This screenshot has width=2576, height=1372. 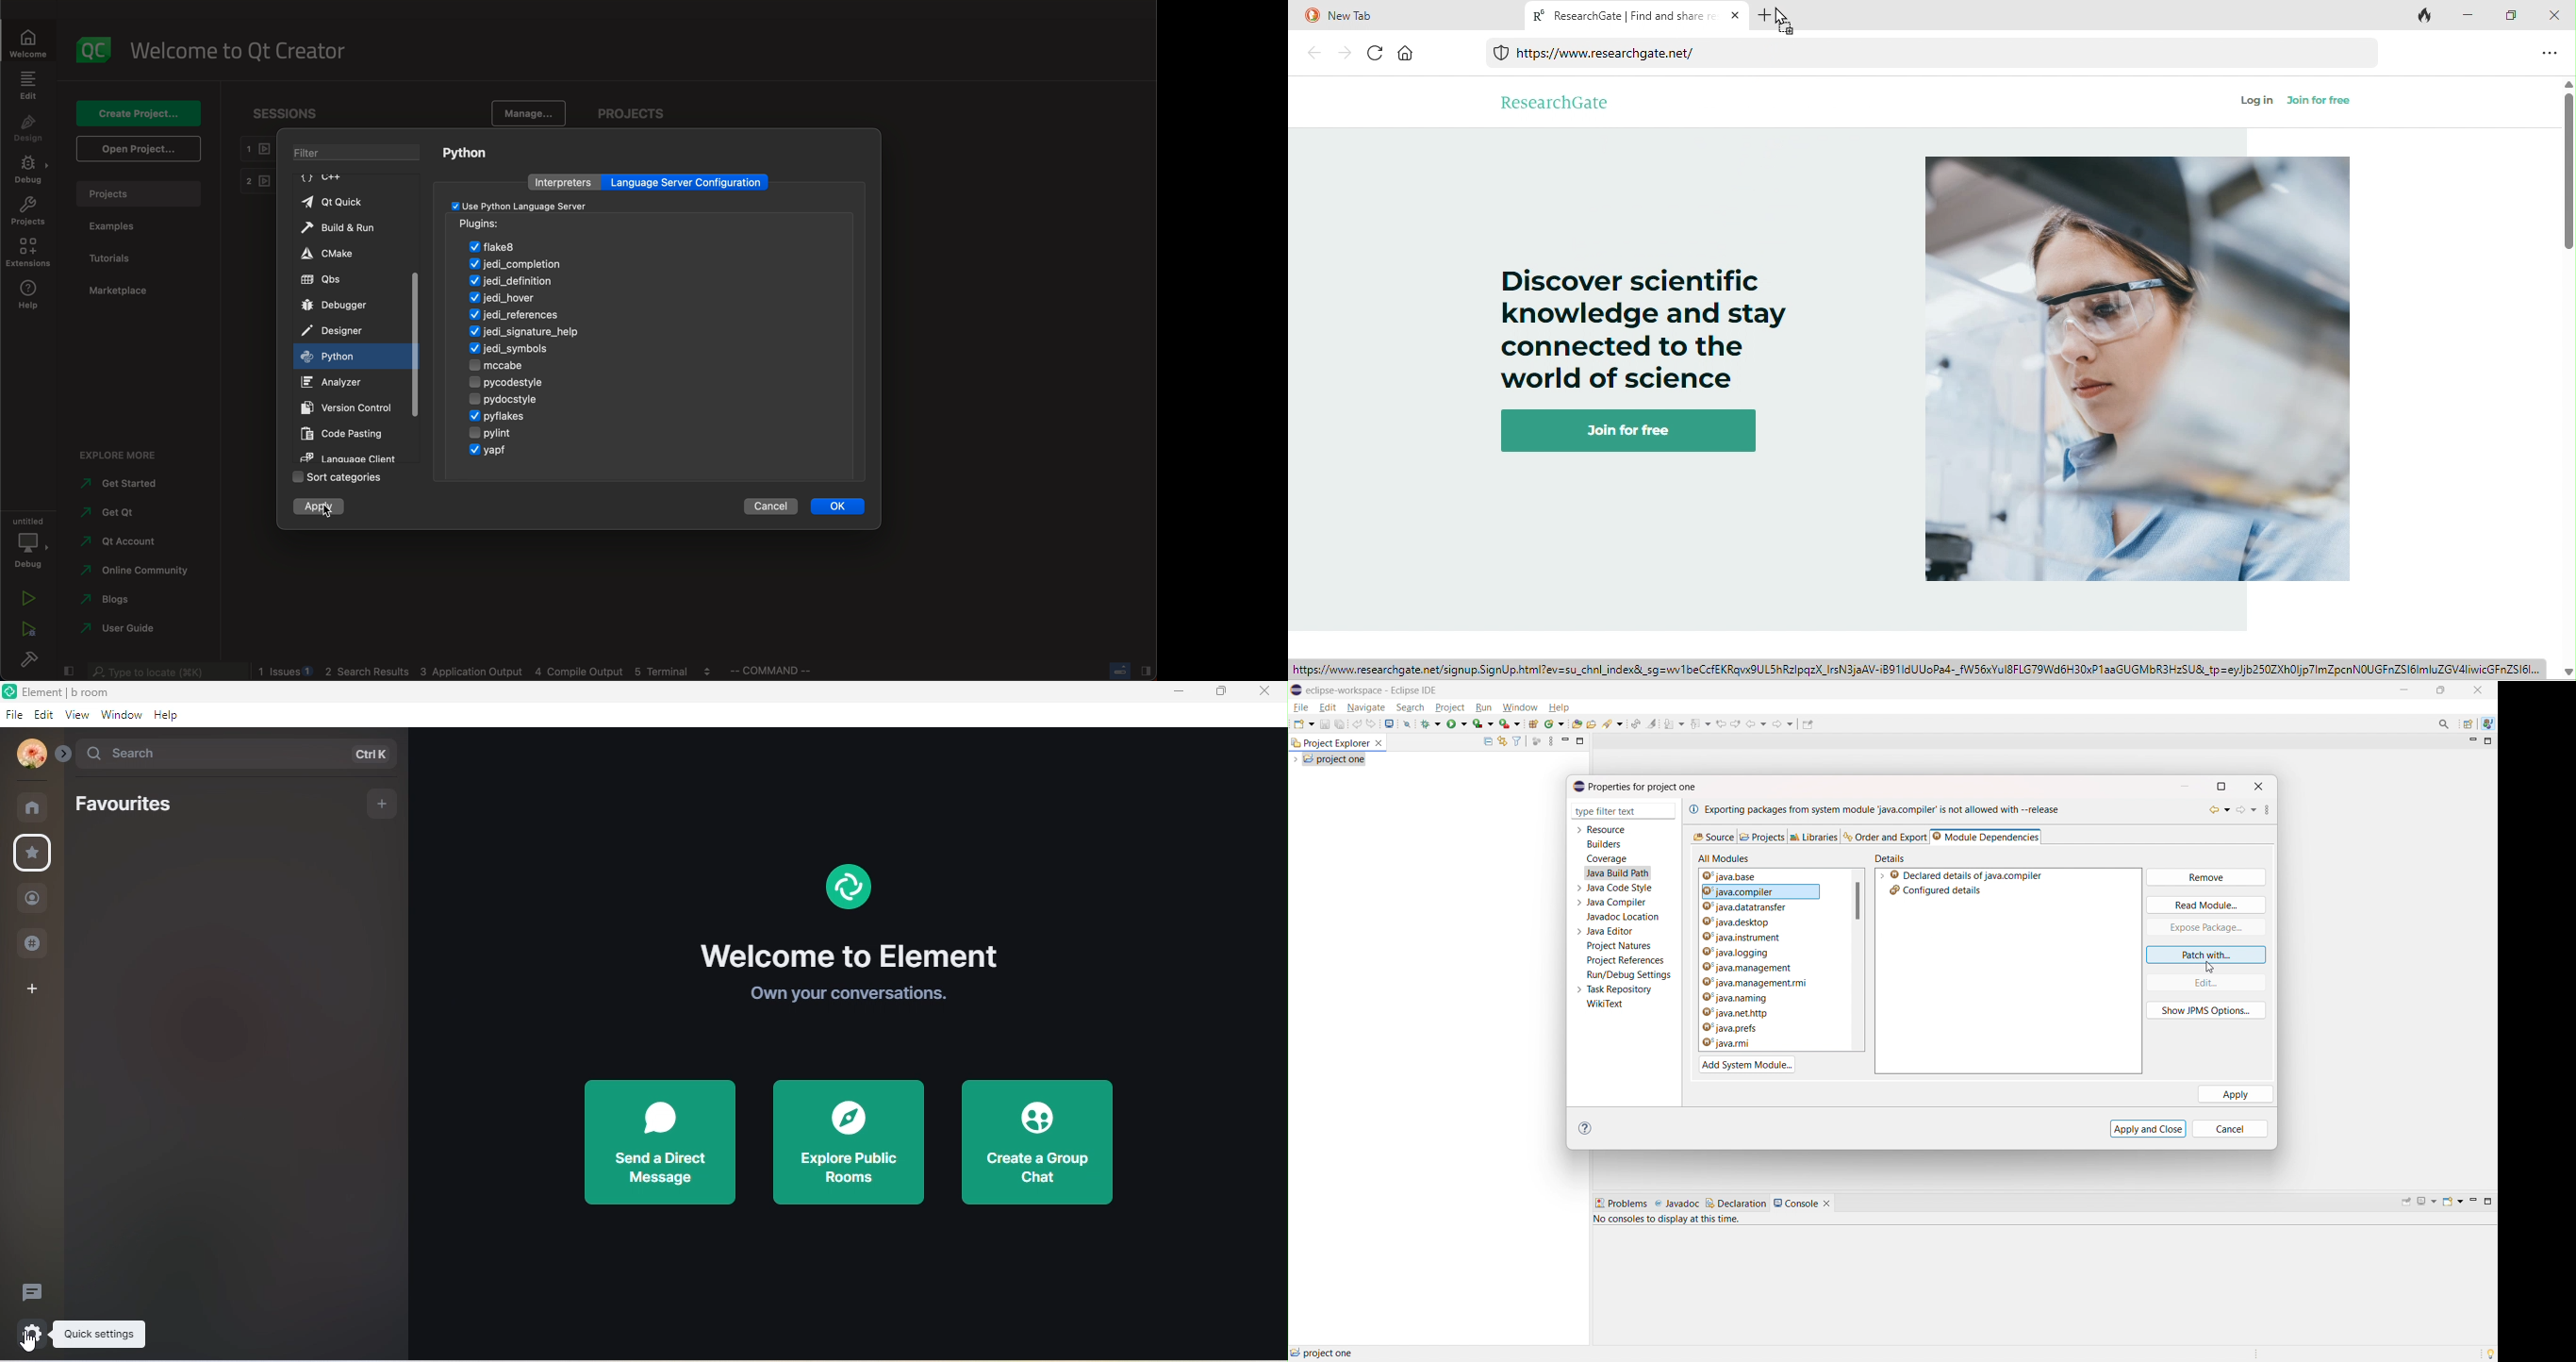 I want to click on account, so click(x=122, y=542).